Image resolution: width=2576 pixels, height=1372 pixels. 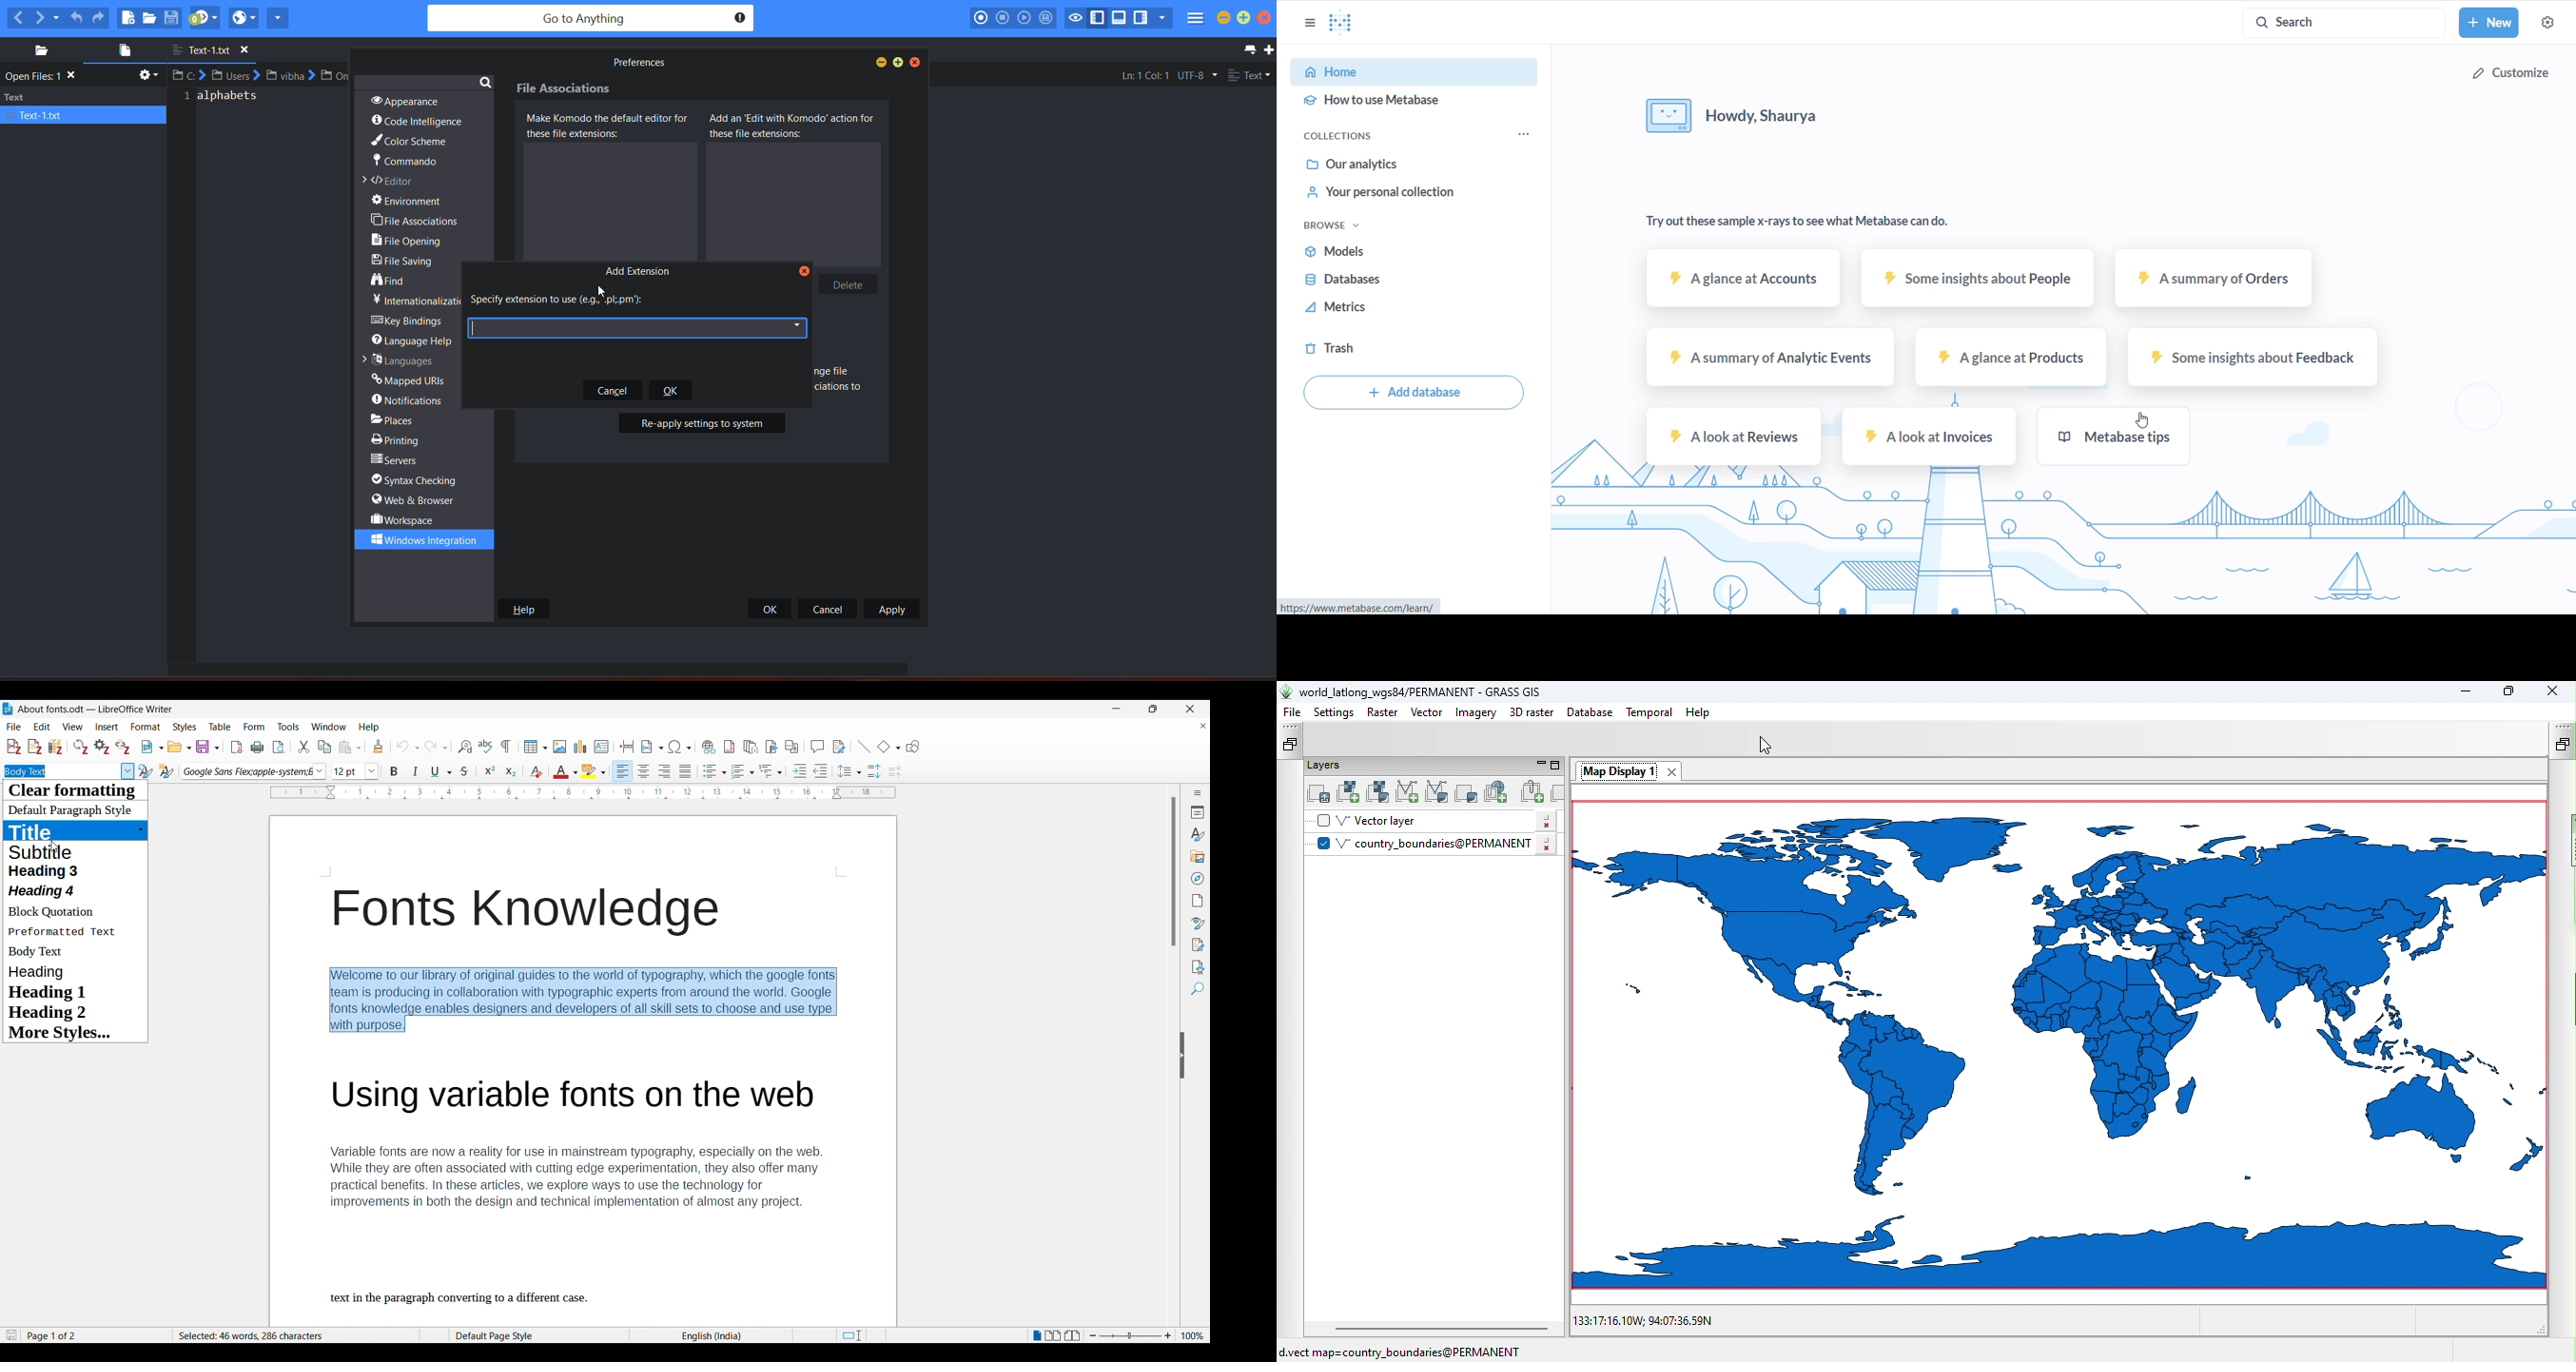 I want to click on Using Variable fonts on the web, so click(x=583, y=1093).